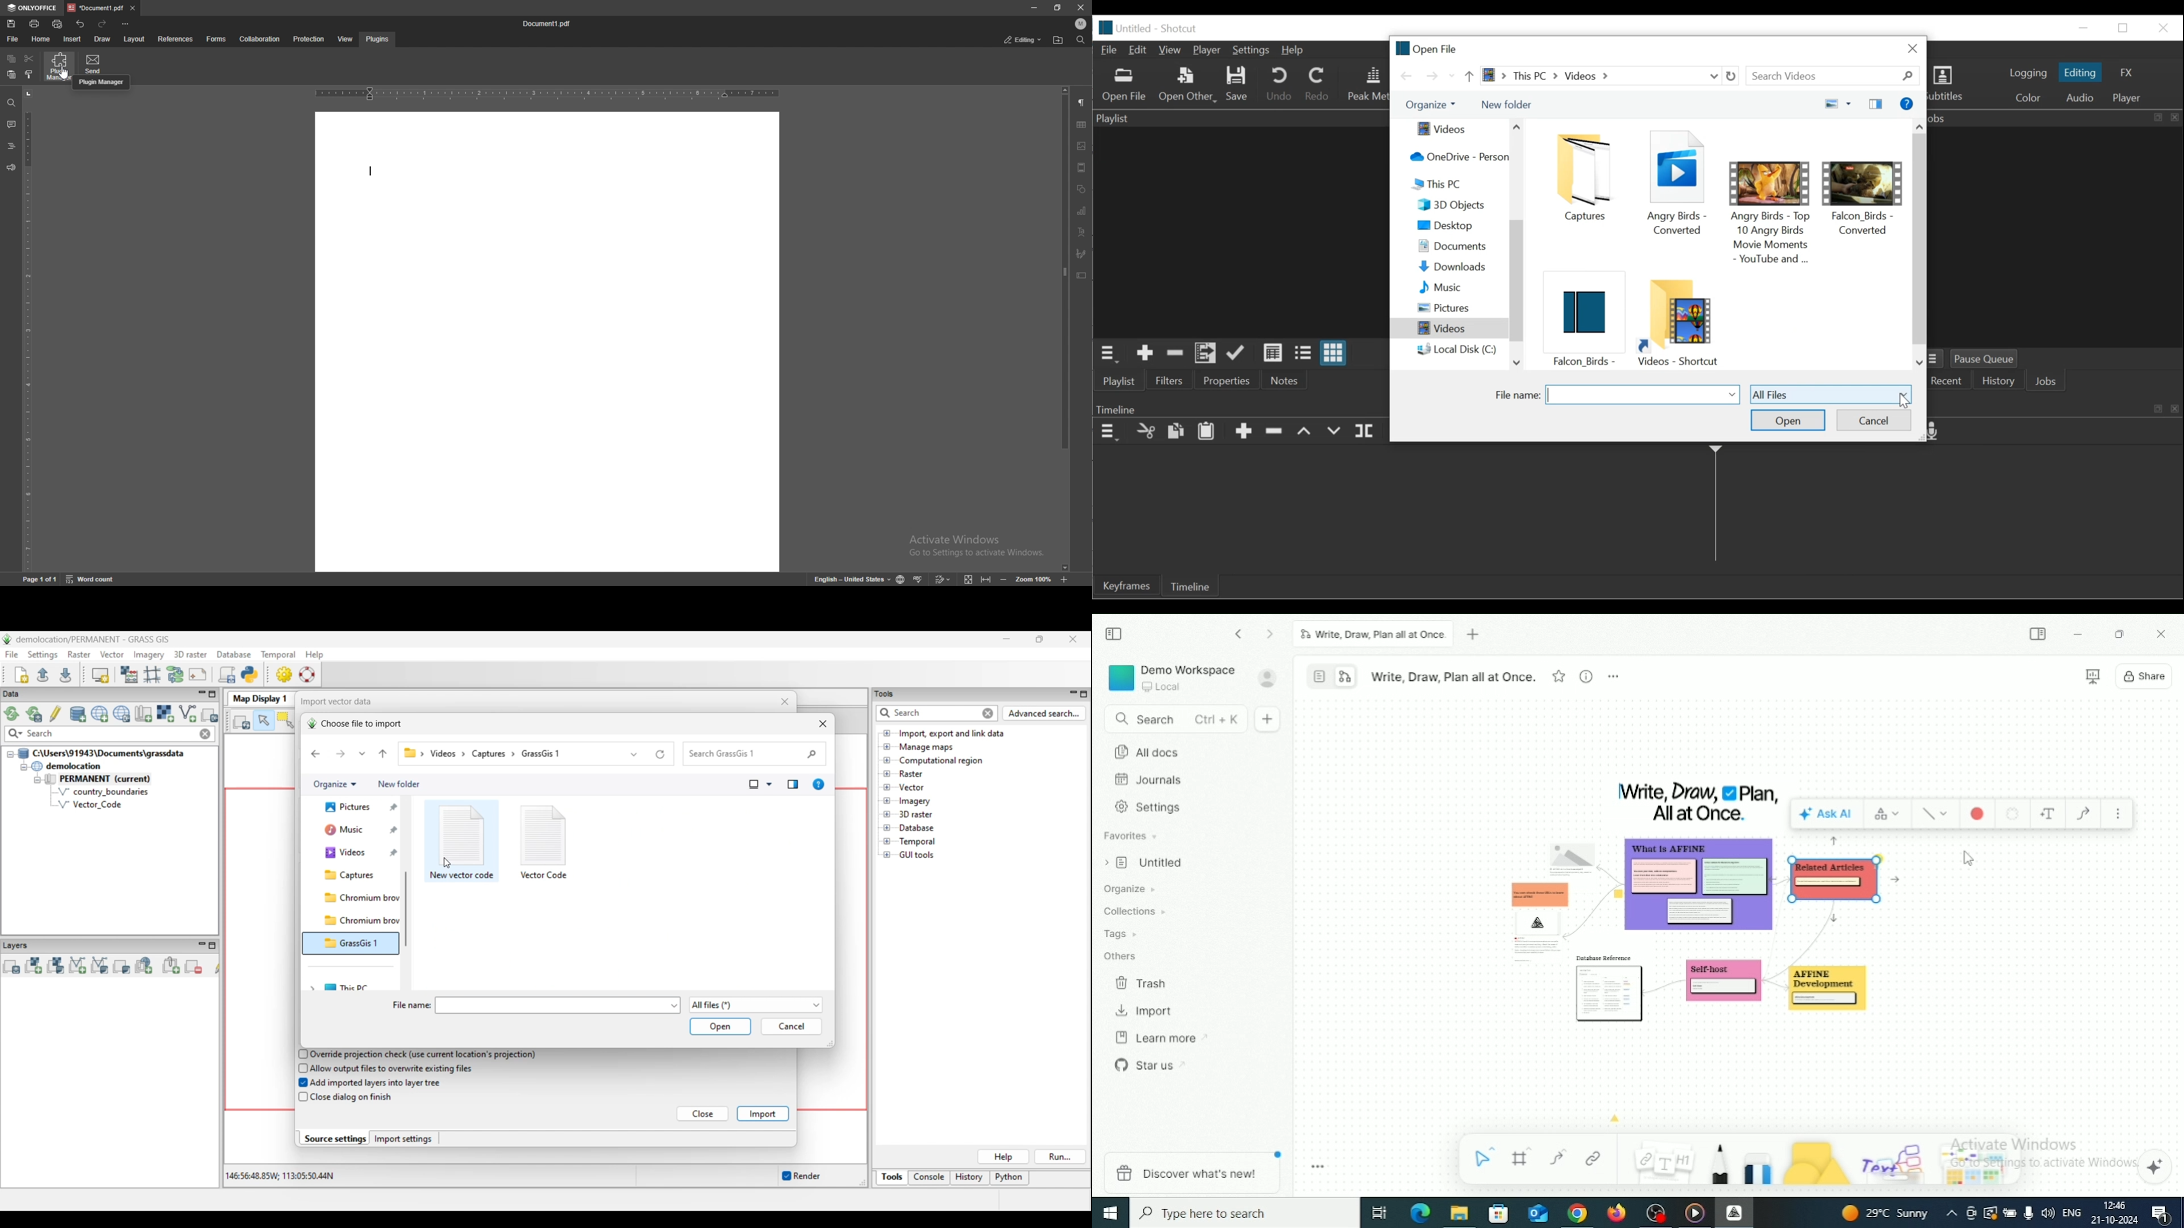 The image size is (2184, 1232). What do you see at coordinates (921, 580) in the screenshot?
I see `spell check` at bounding box center [921, 580].